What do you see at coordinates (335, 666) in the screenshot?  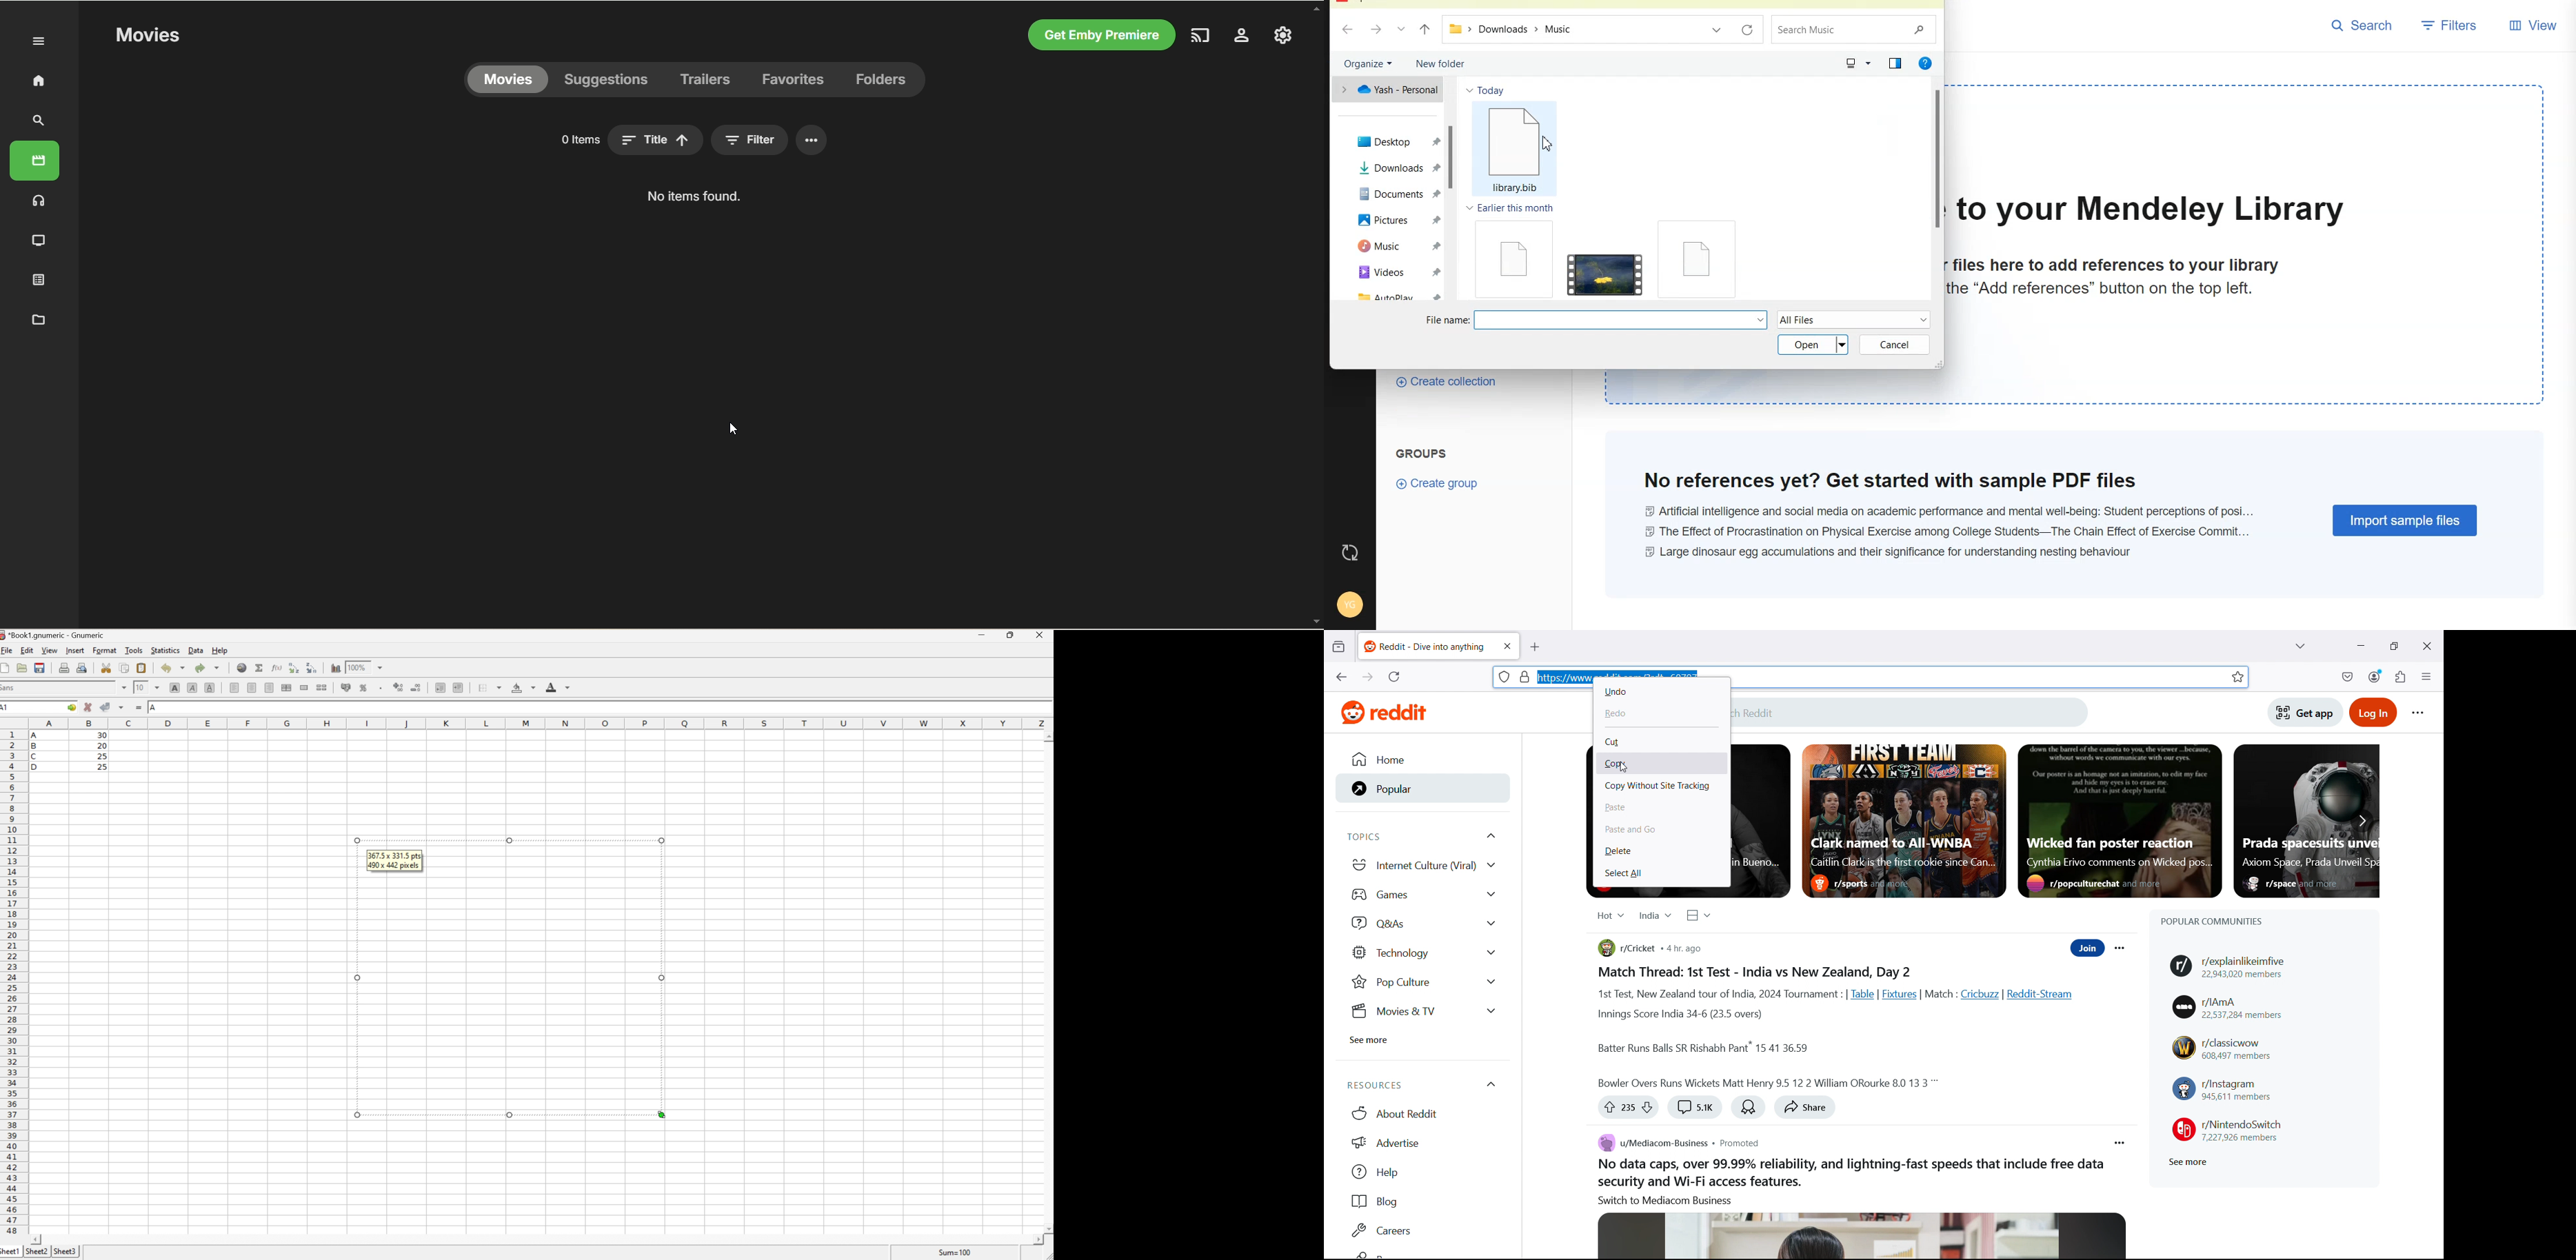 I see `Insert a chart` at bounding box center [335, 666].